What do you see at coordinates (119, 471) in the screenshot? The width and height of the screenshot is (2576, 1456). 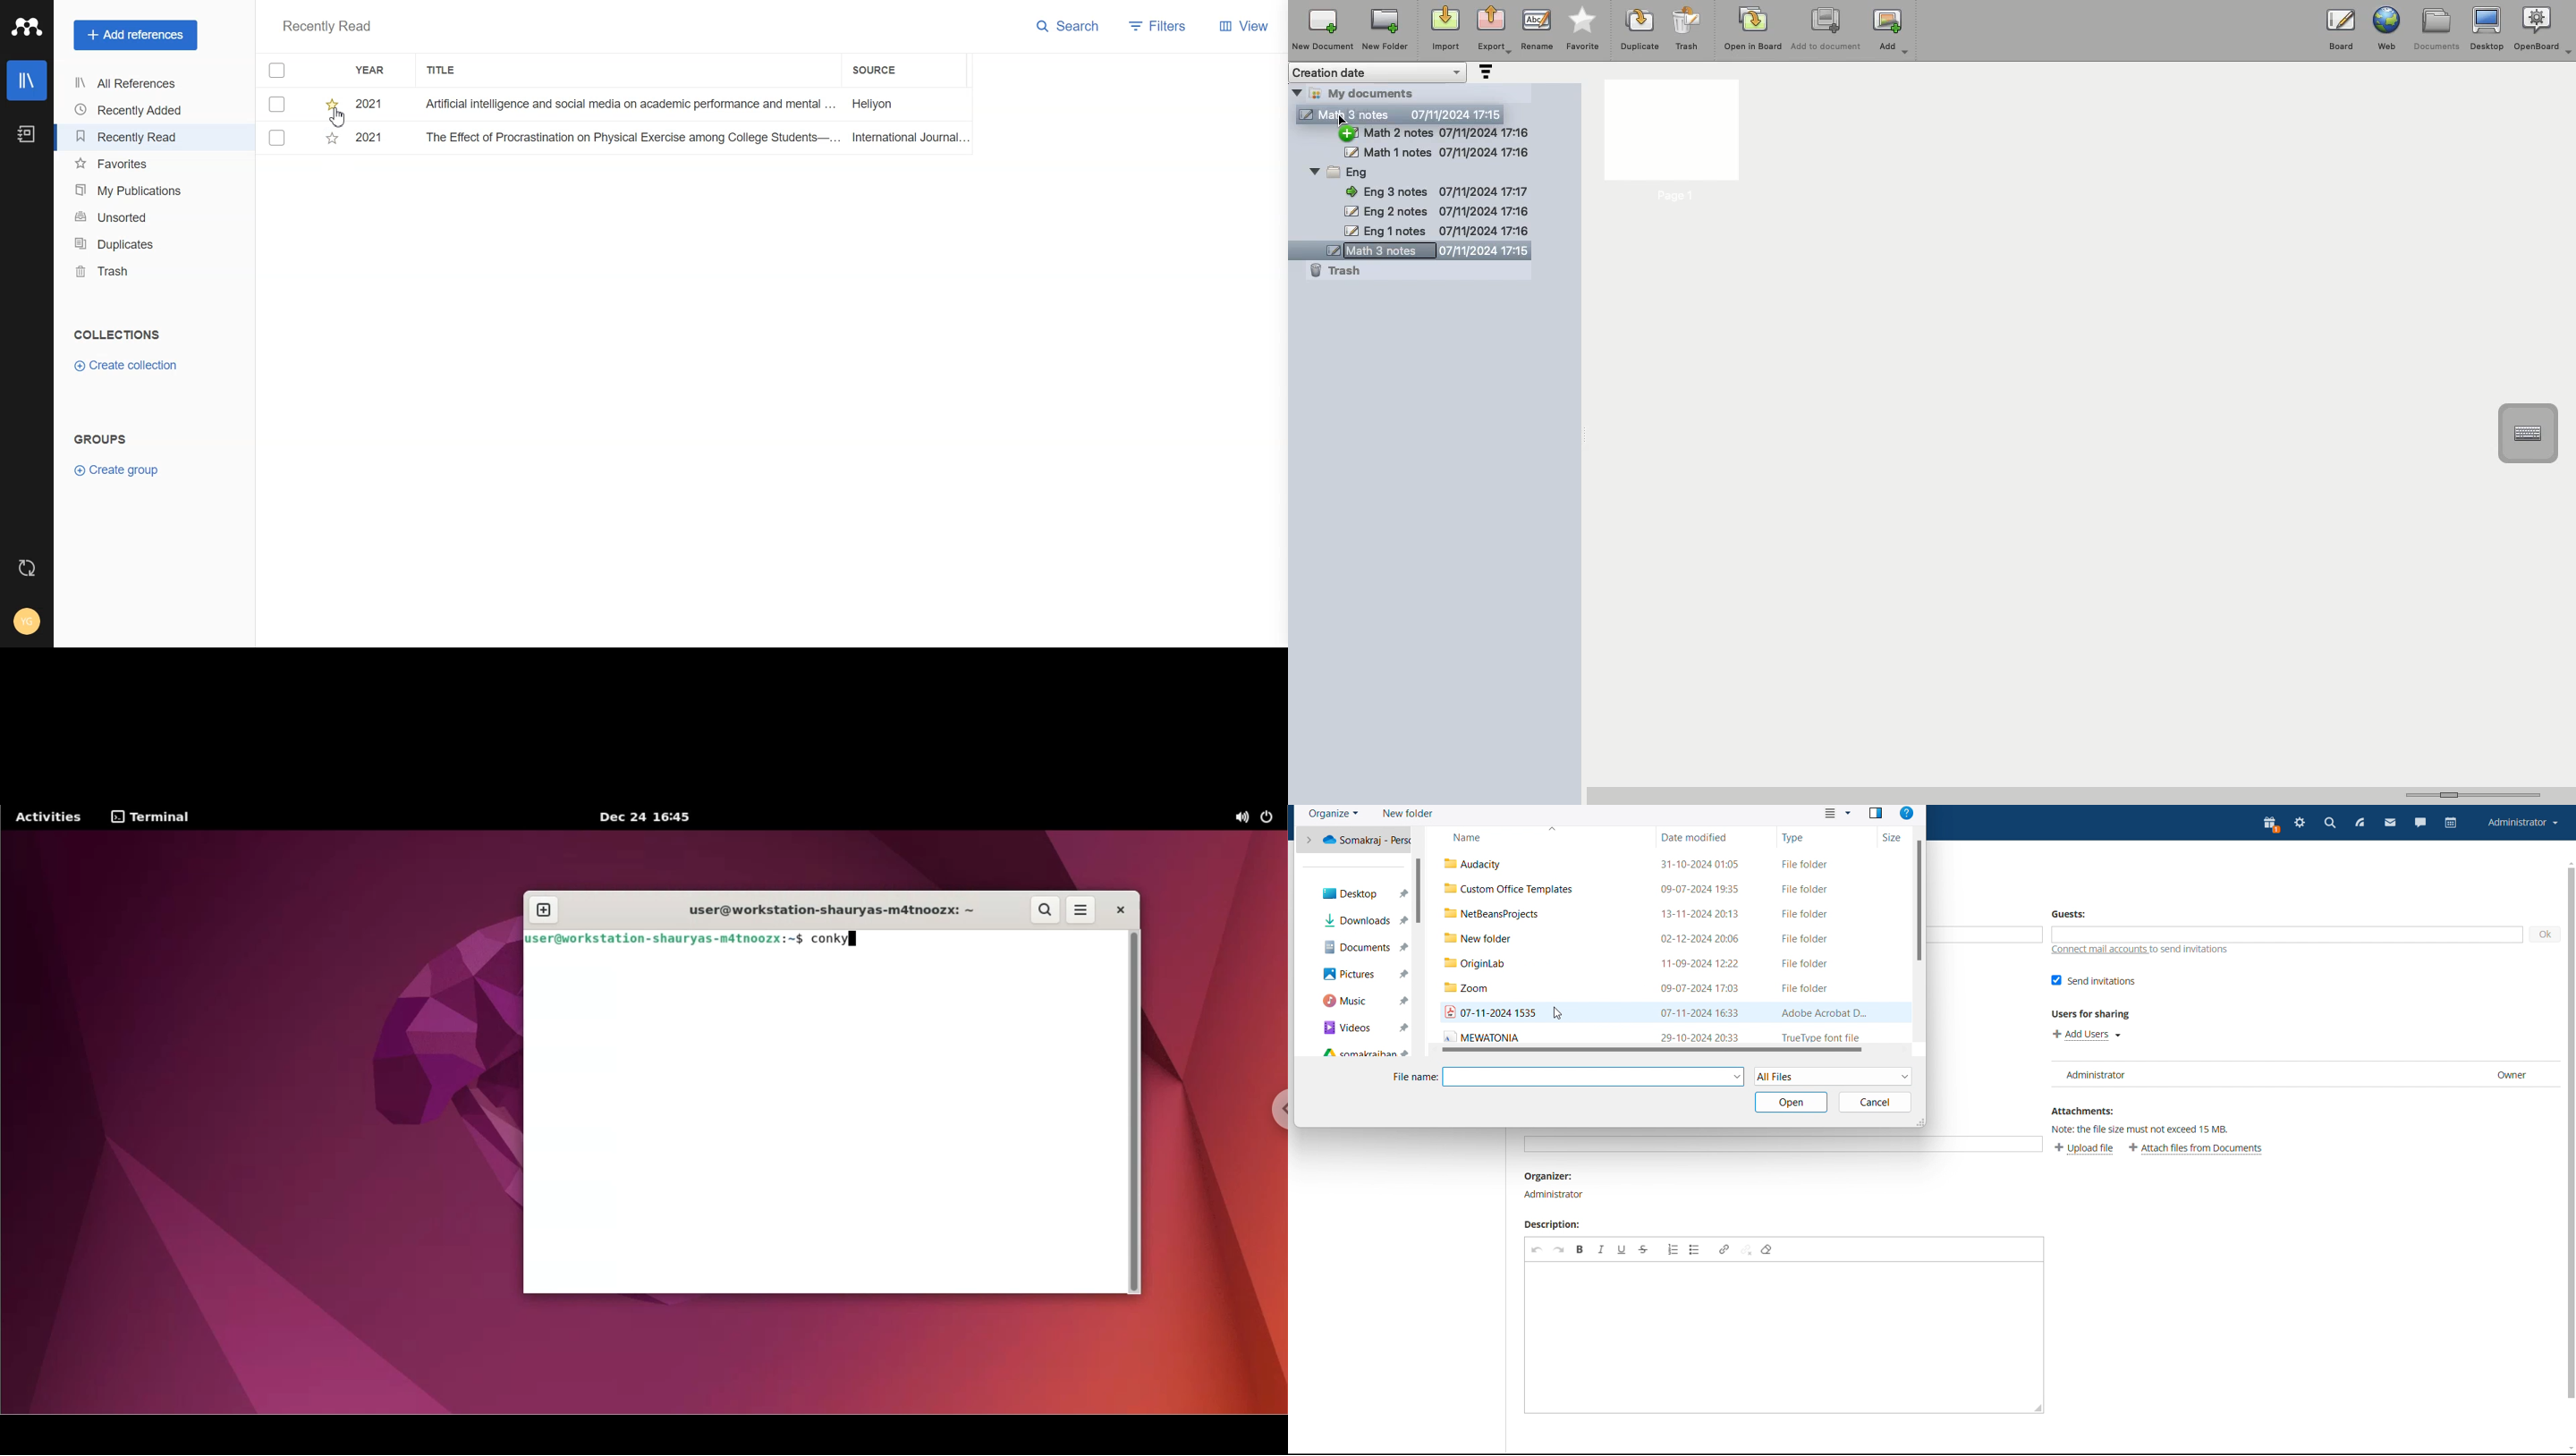 I see `Create group` at bounding box center [119, 471].